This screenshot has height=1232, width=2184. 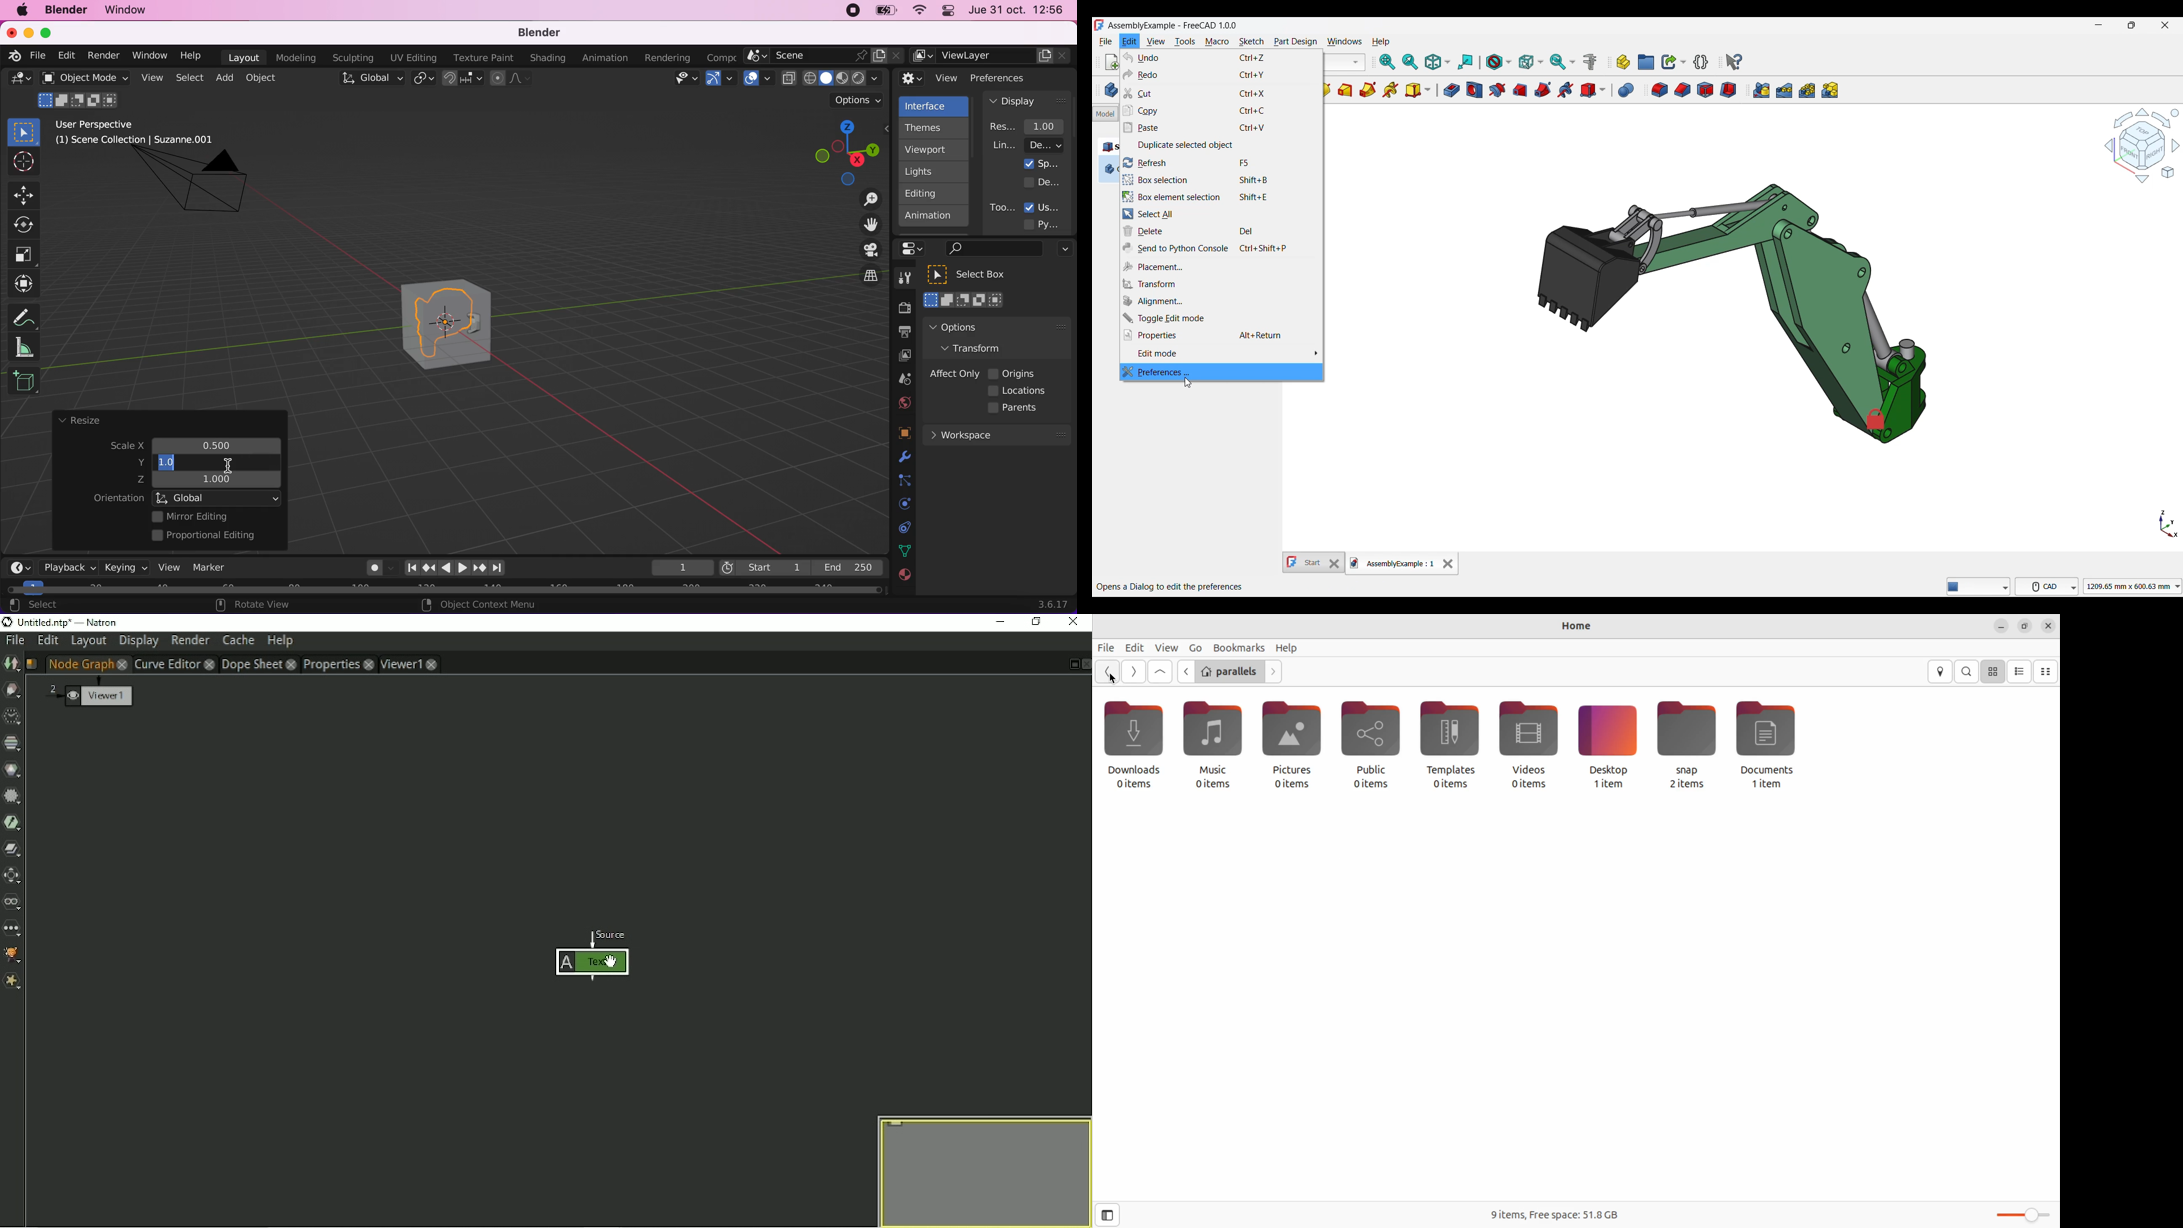 What do you see at coordinates (1387, 62) in the screenshot?
I see `Fit all` at bounding box center [1387, 62].